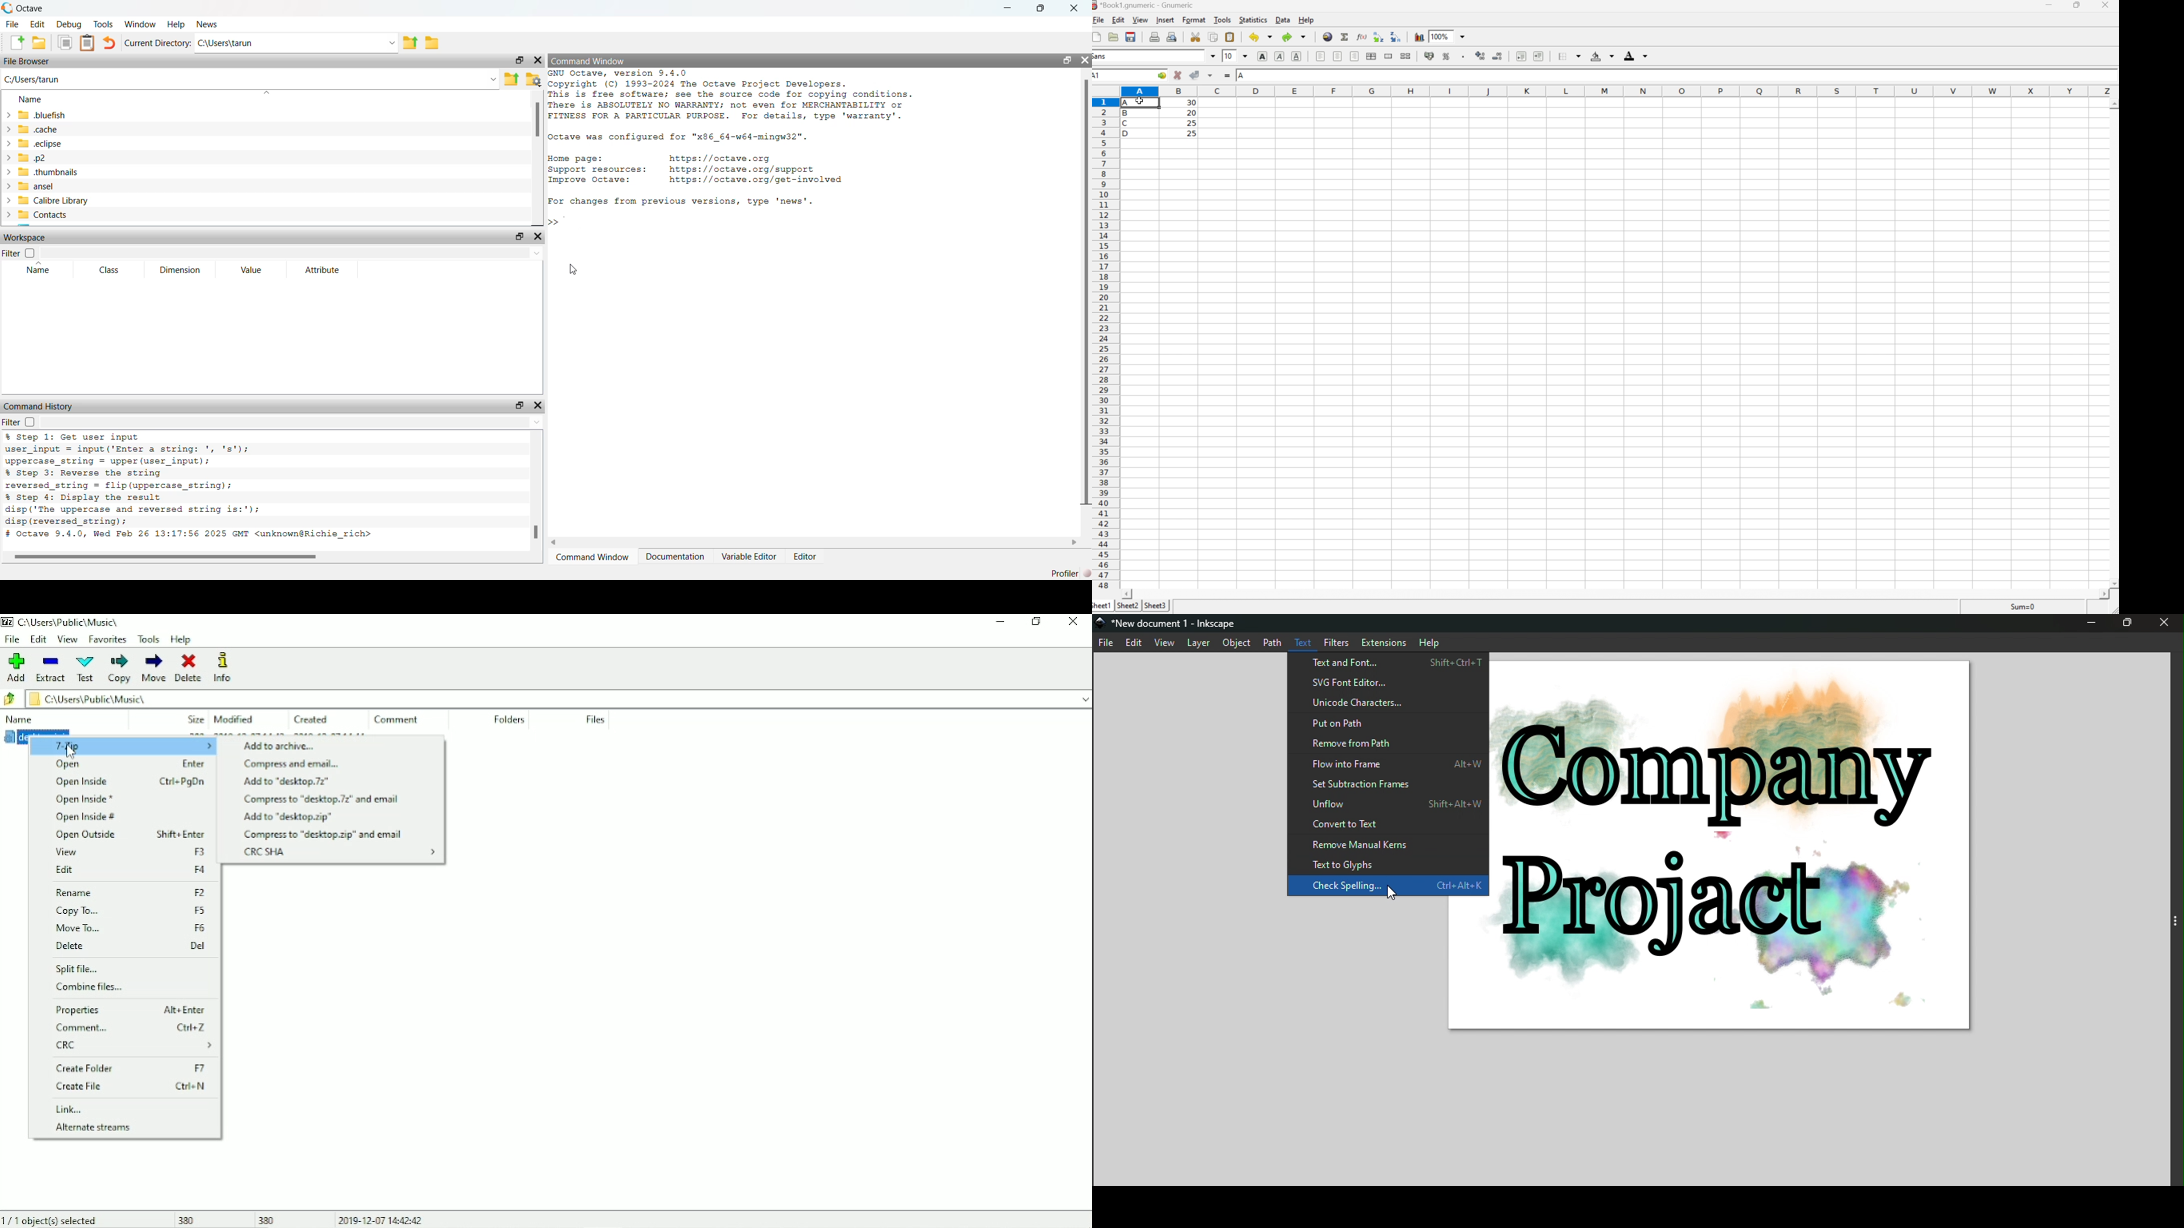 This screenshot has width=2184, height=1232. I want to click on Drop Down, so click(1465, 36).